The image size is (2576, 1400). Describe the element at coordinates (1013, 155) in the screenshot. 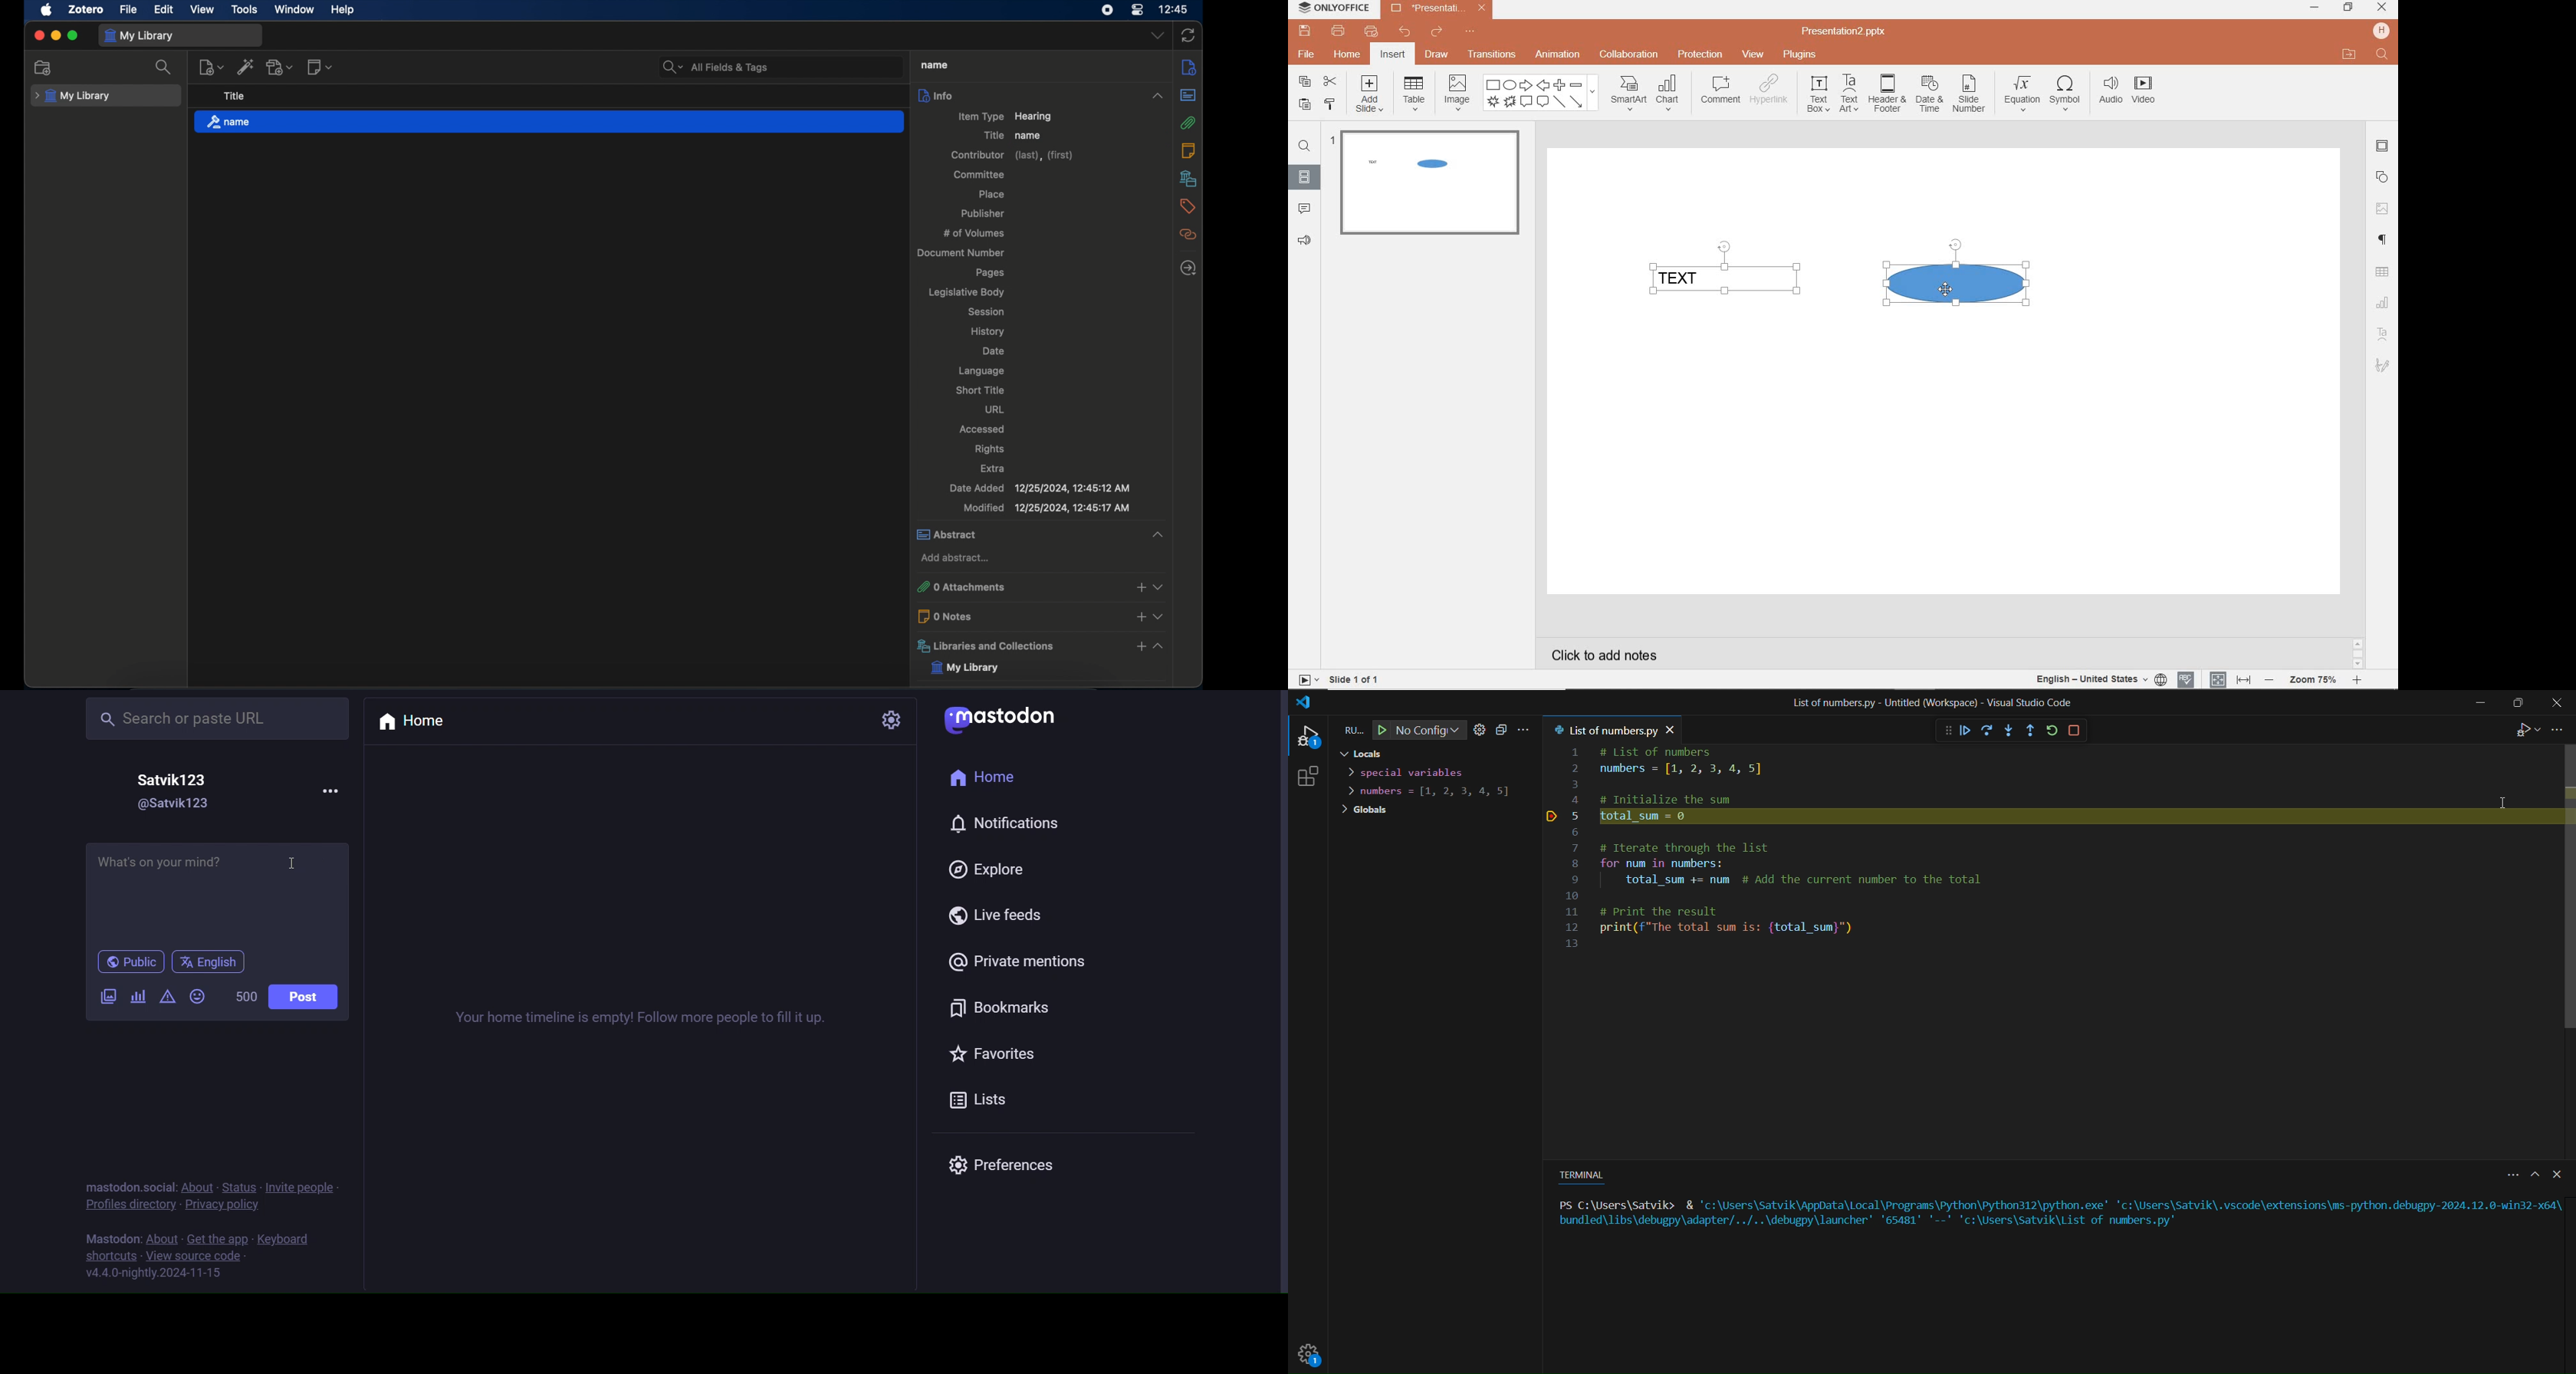

I see `contributor` at that location.